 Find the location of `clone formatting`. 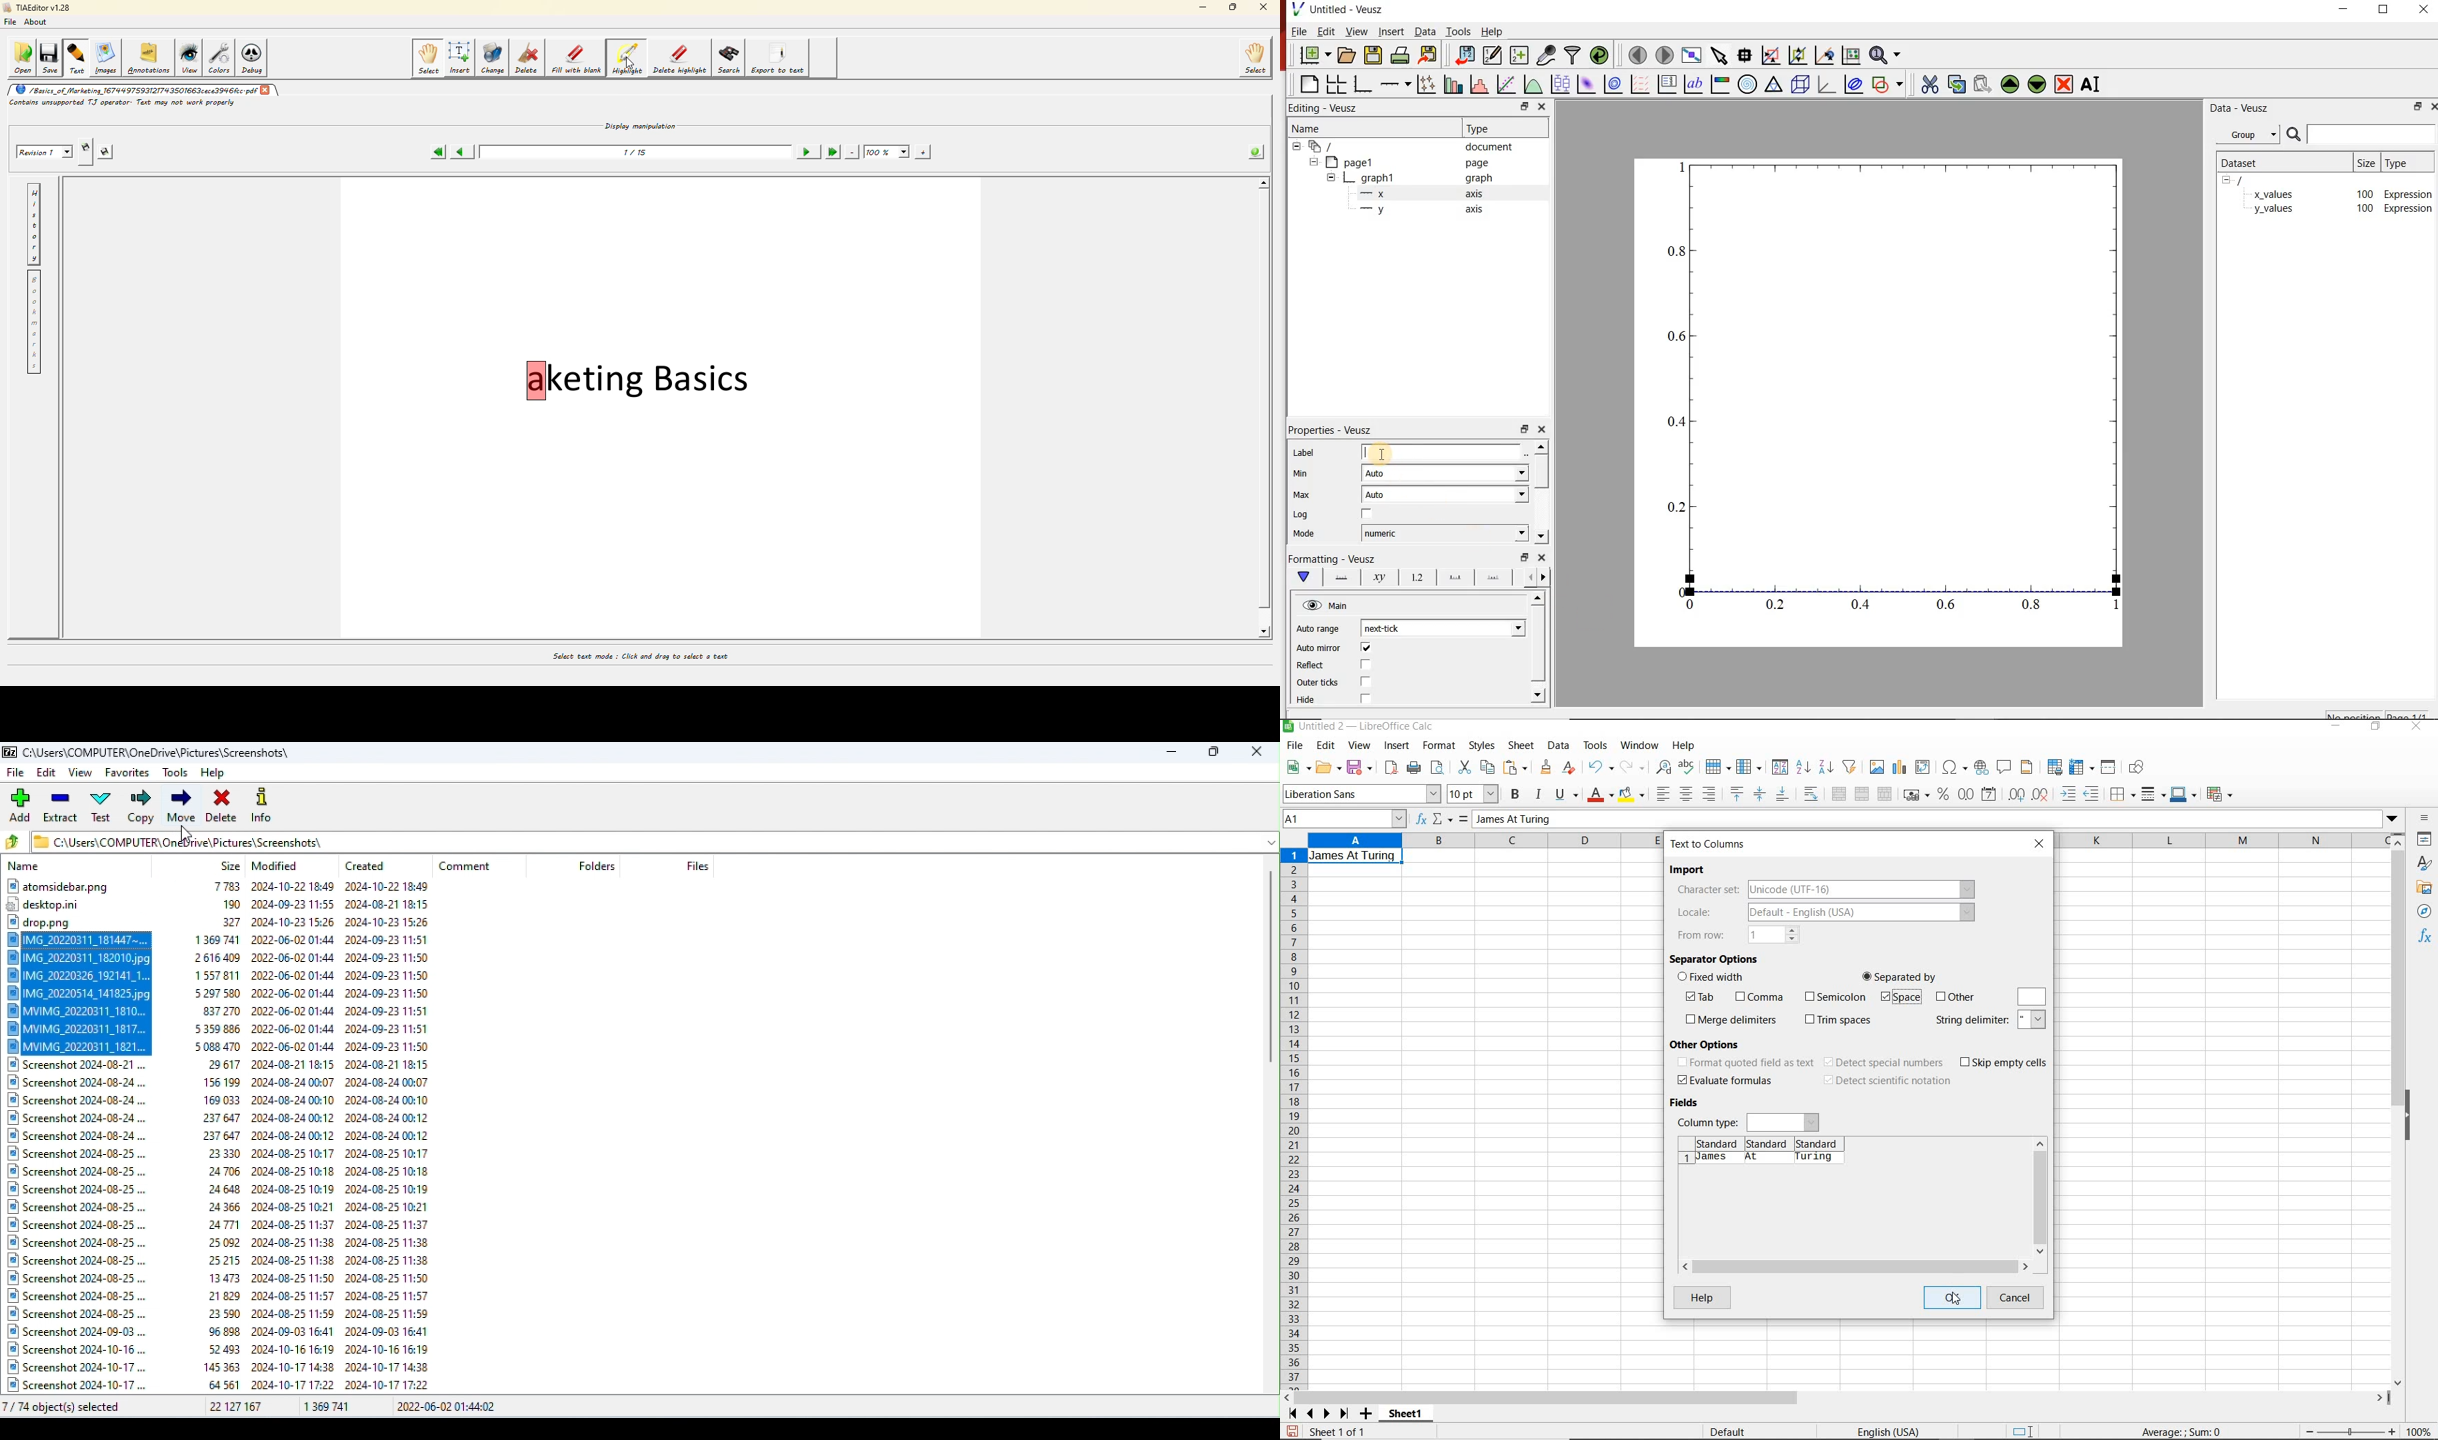

clone formatting is located at coordinates (1546, 768).